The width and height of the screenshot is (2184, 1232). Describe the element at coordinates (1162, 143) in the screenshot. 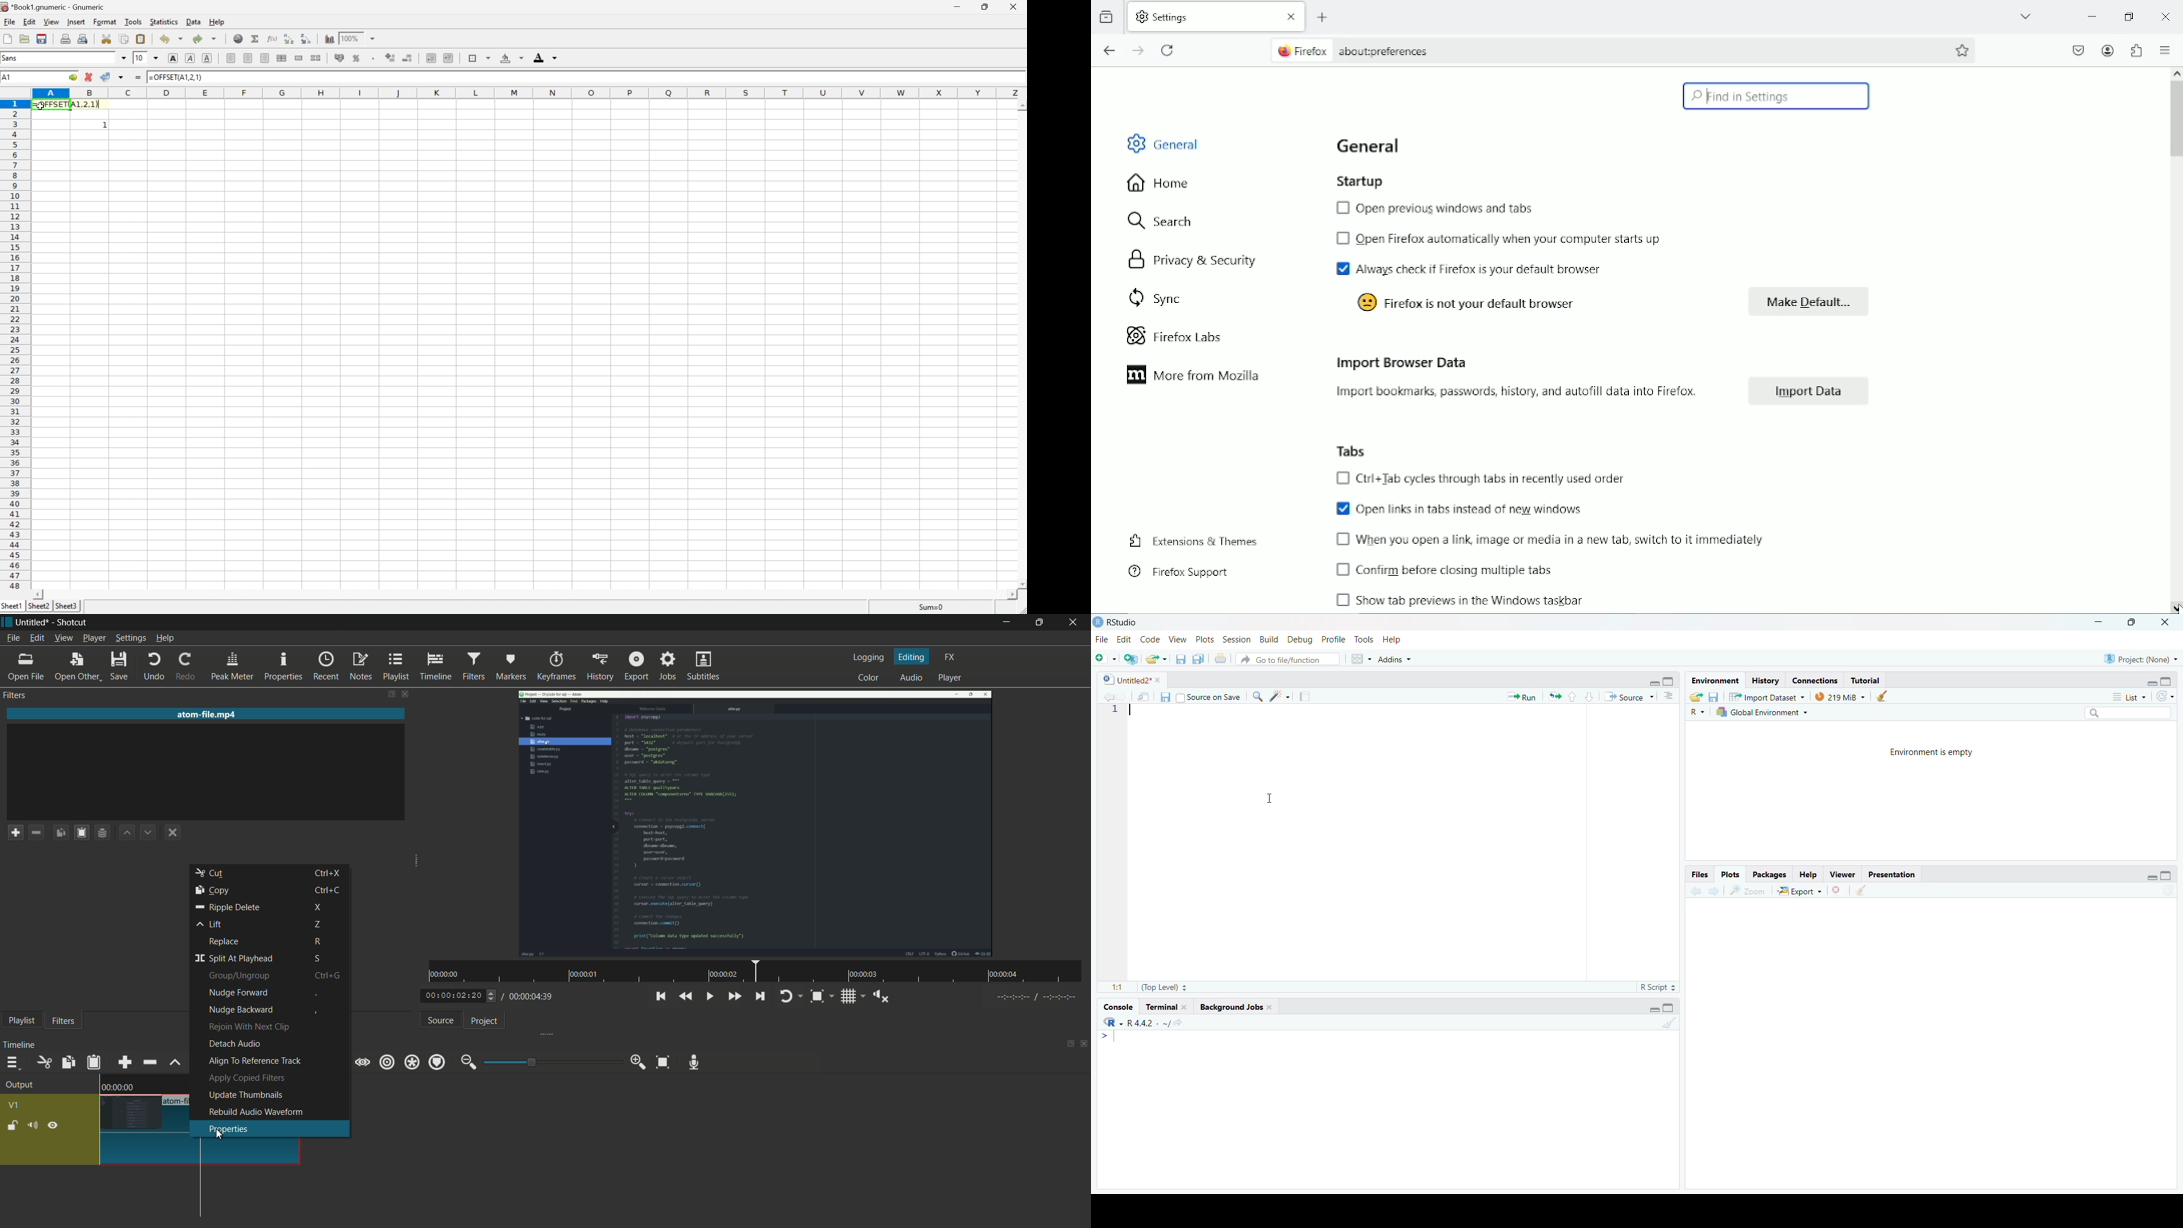

I see `general` at that location.